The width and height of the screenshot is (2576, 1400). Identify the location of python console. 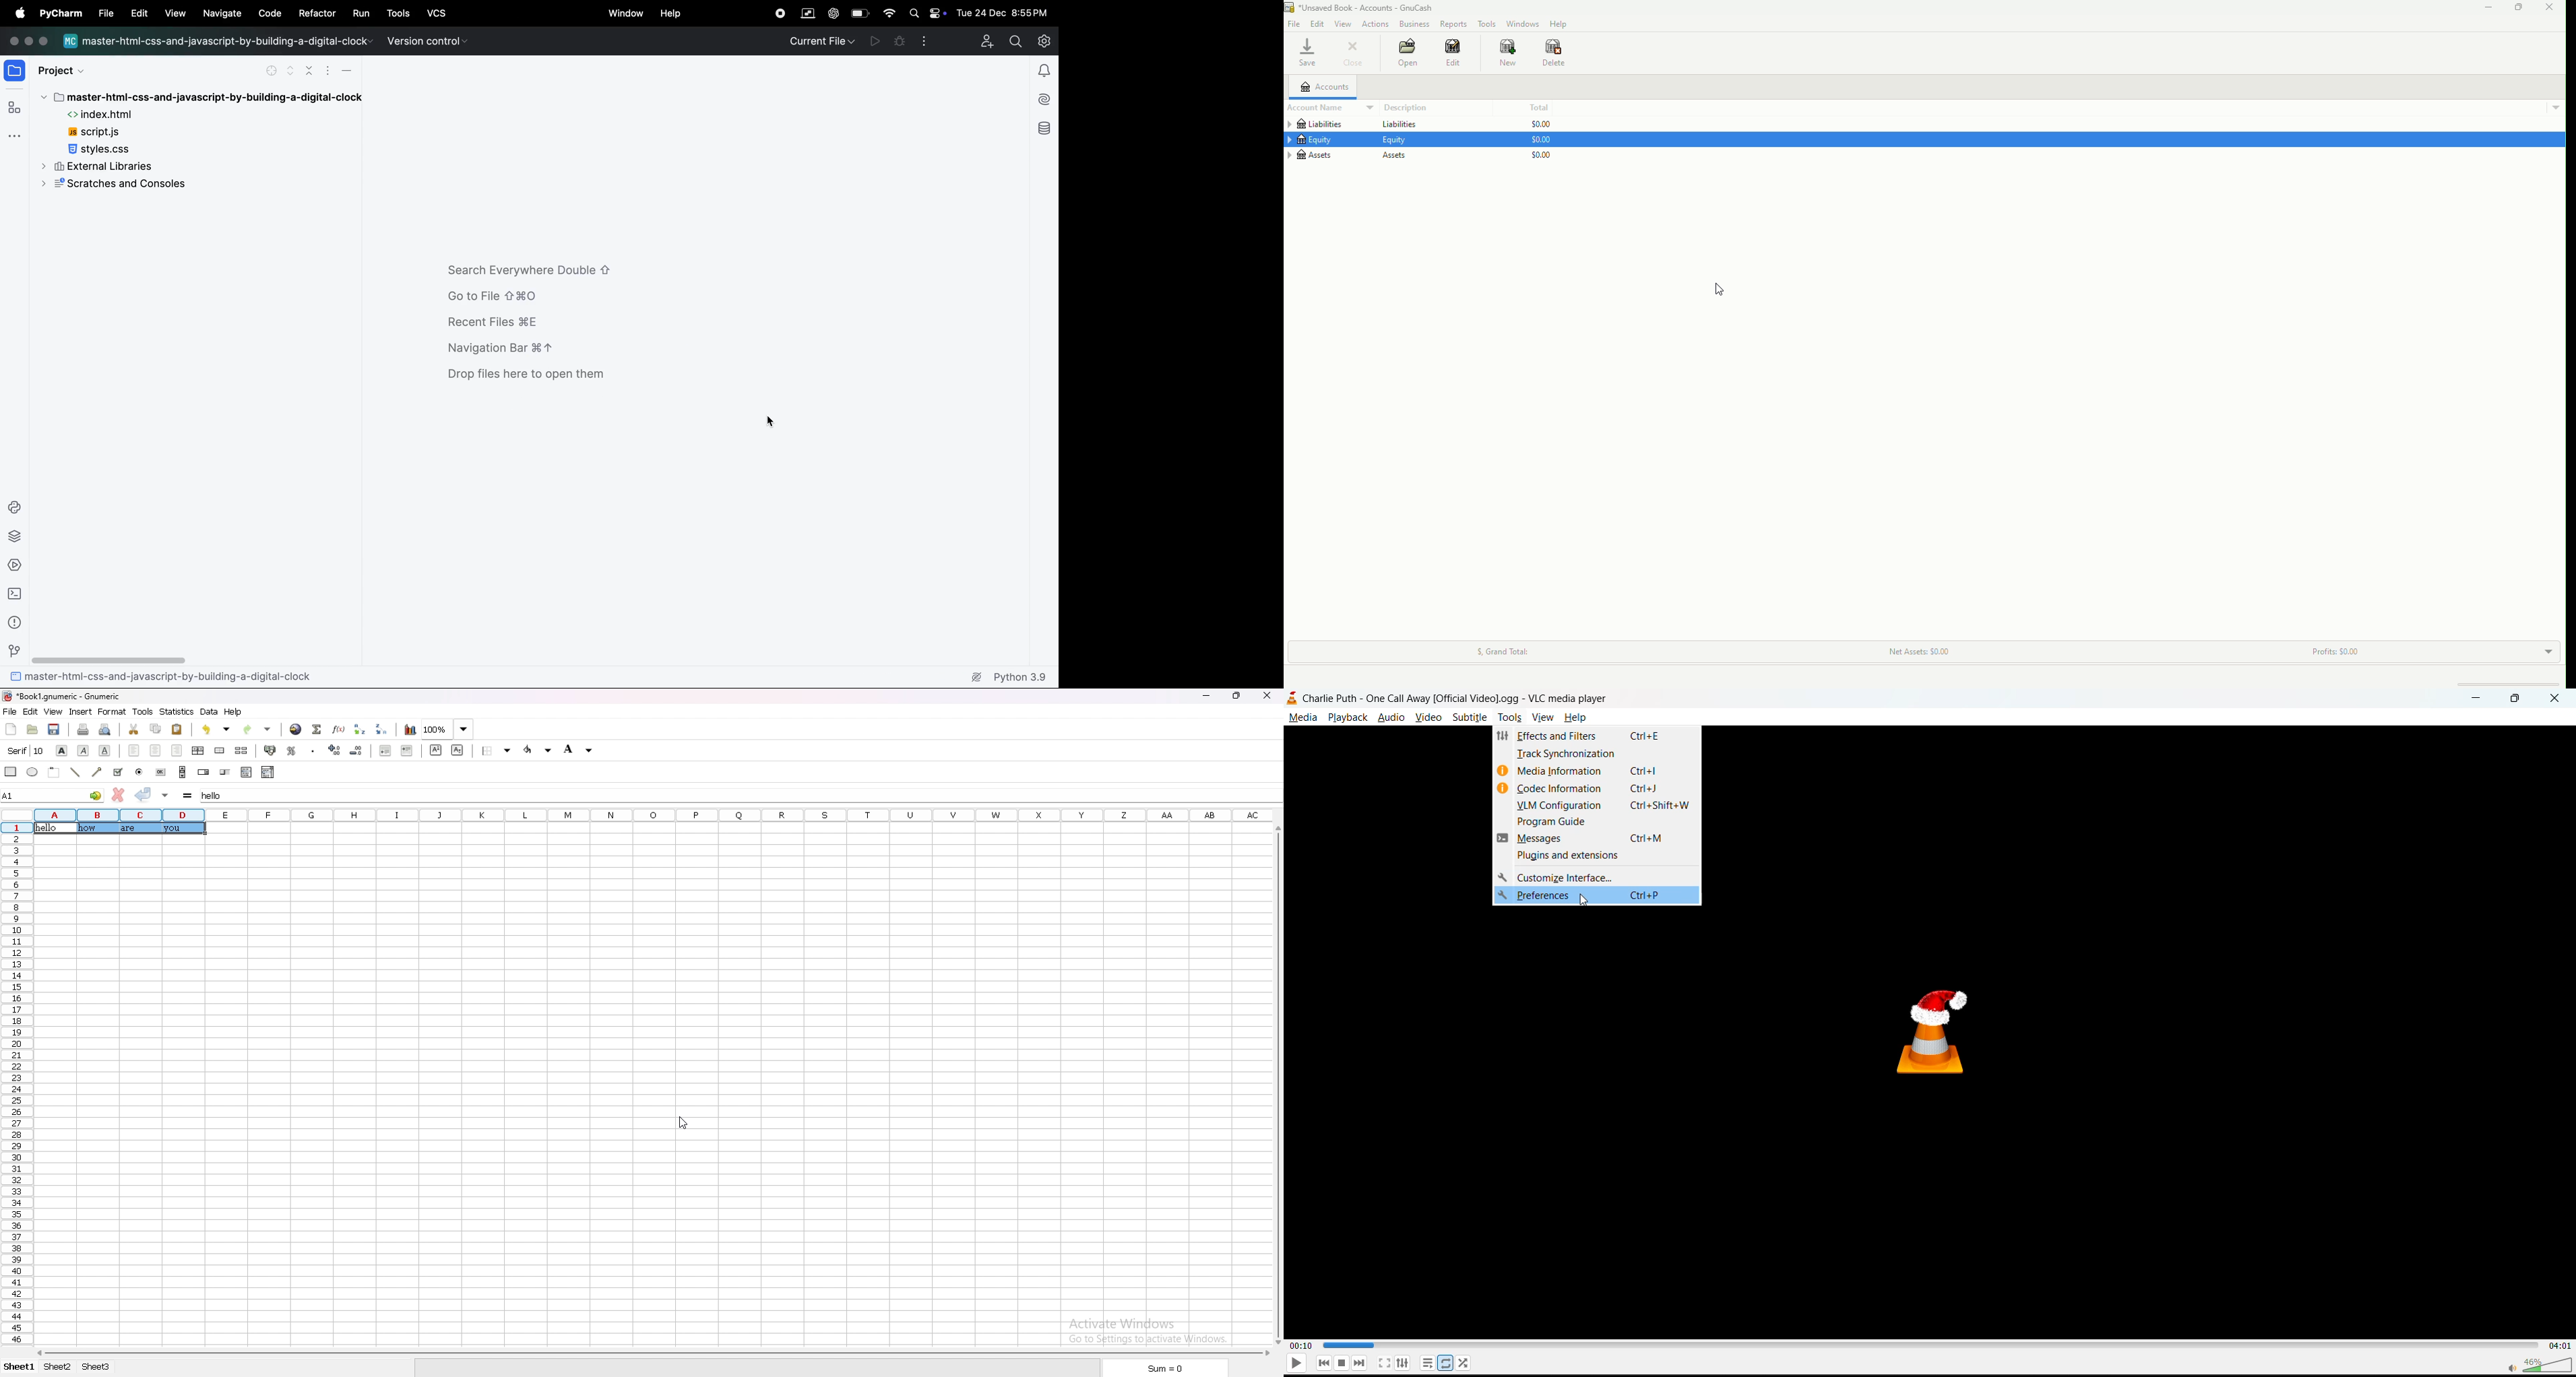
(19, 507).